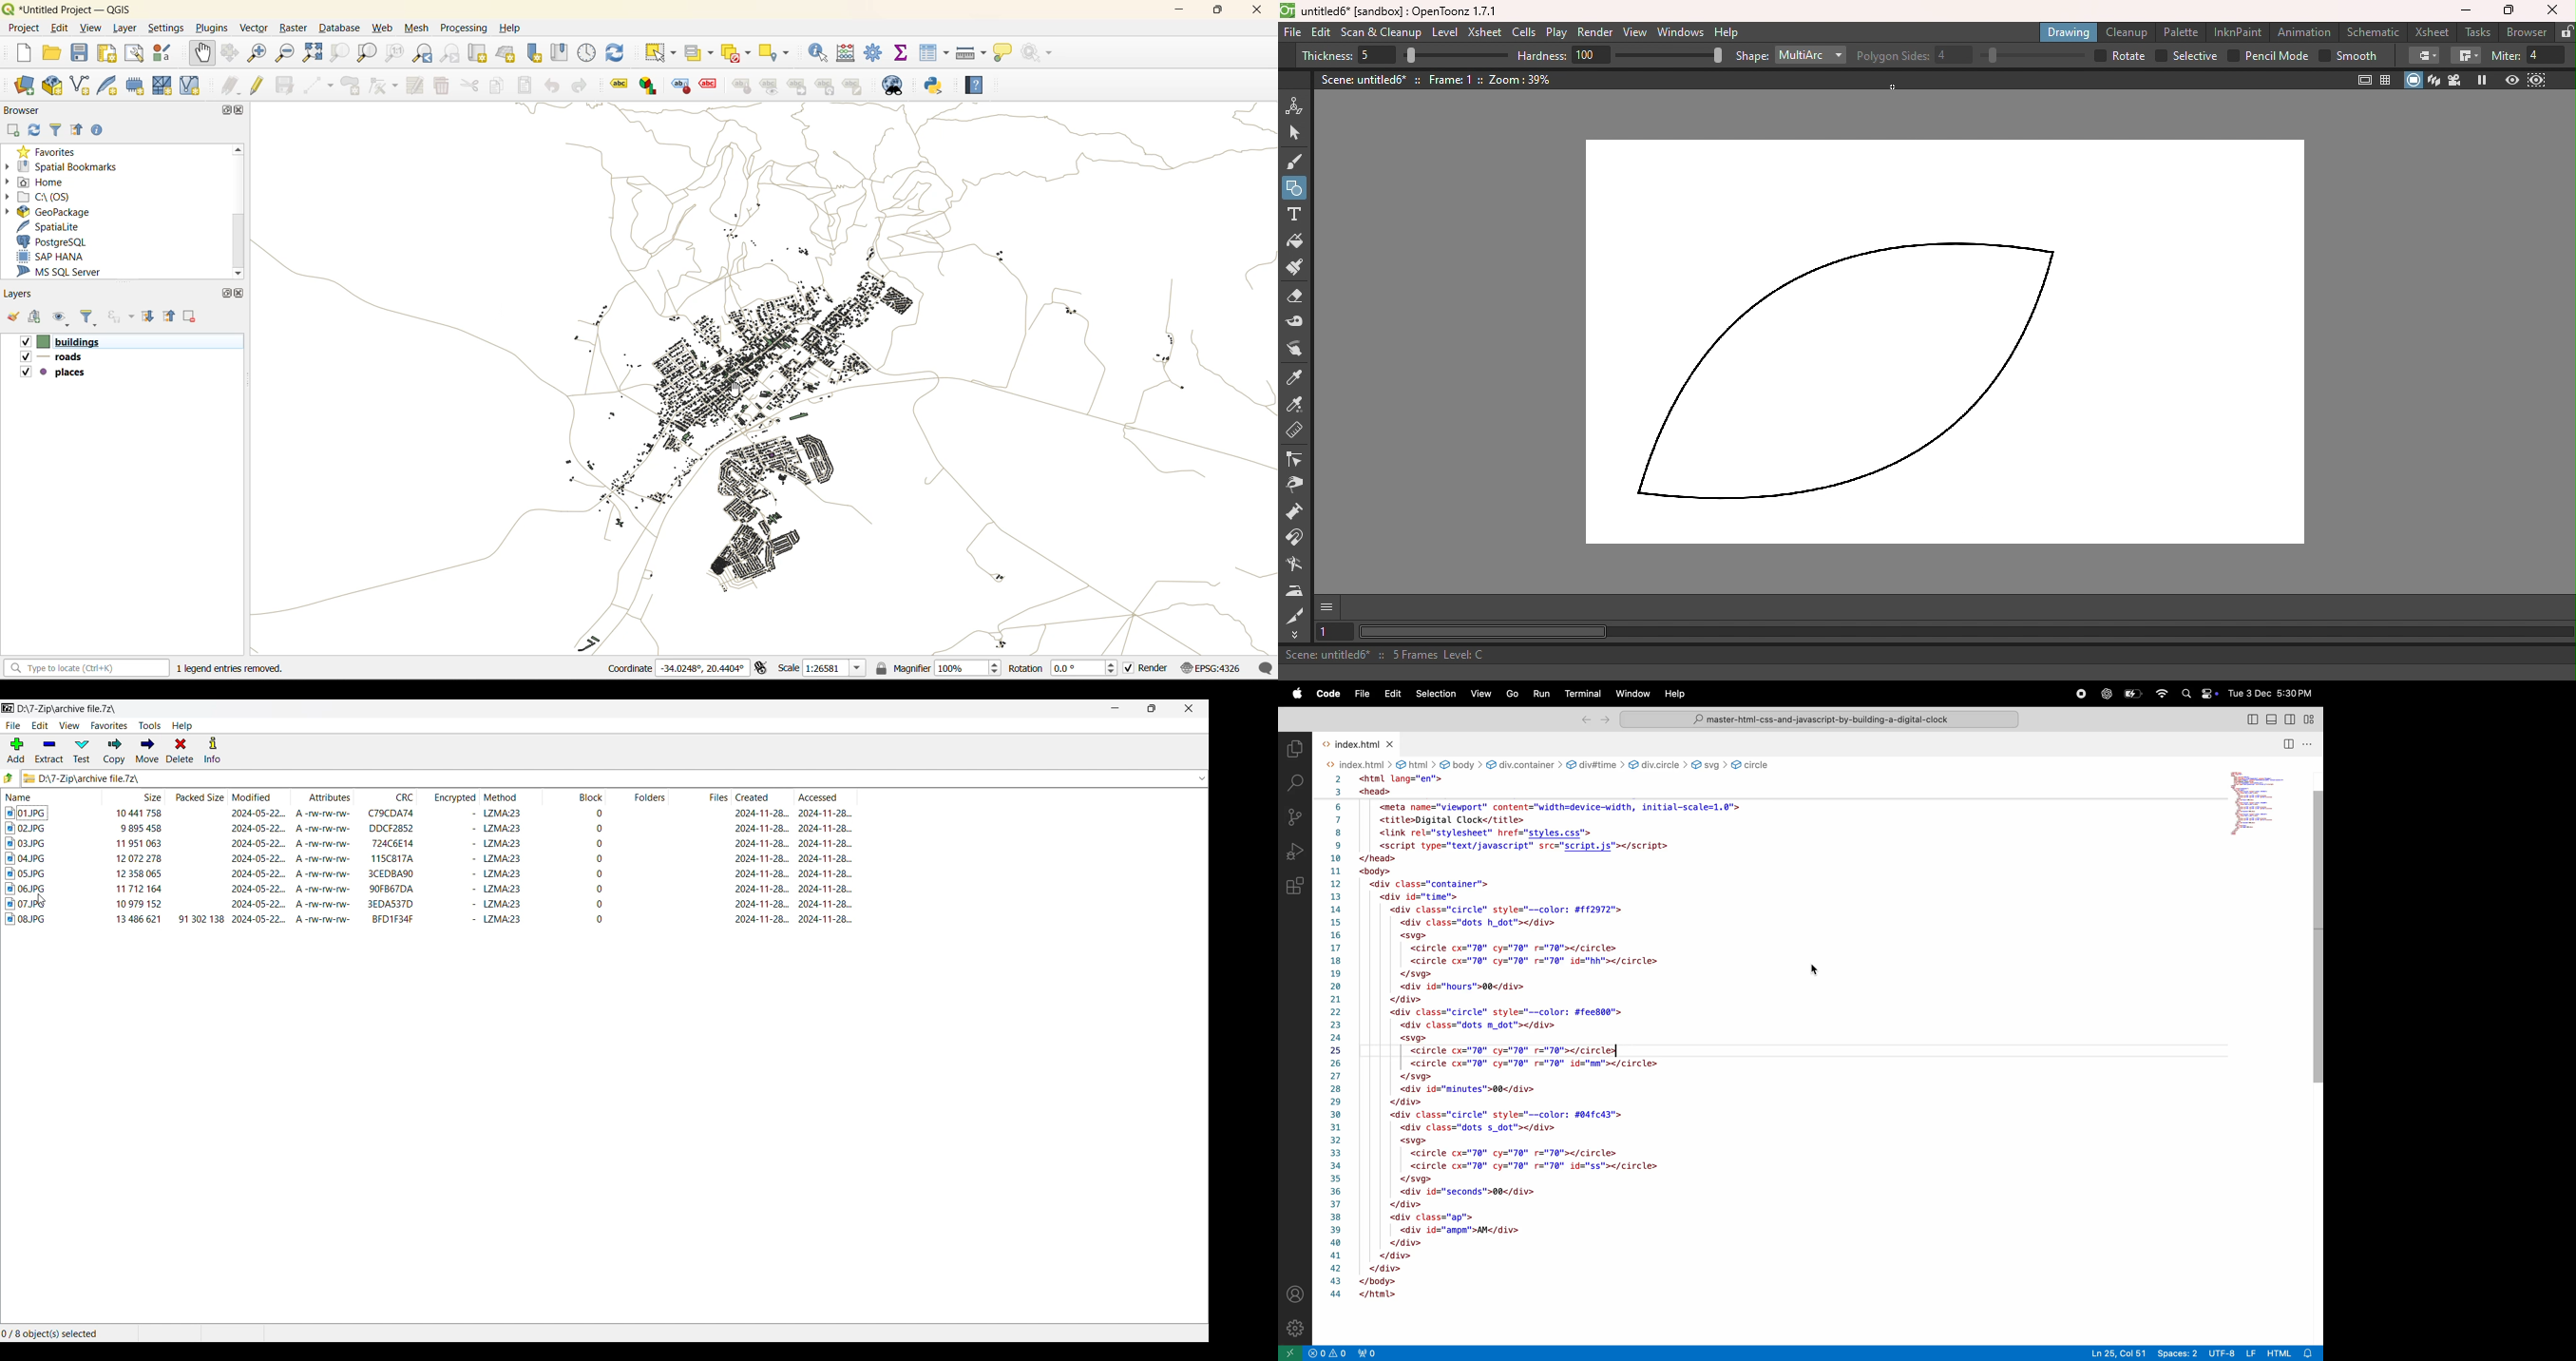  I want to click on cursor, so click(1816, 967).